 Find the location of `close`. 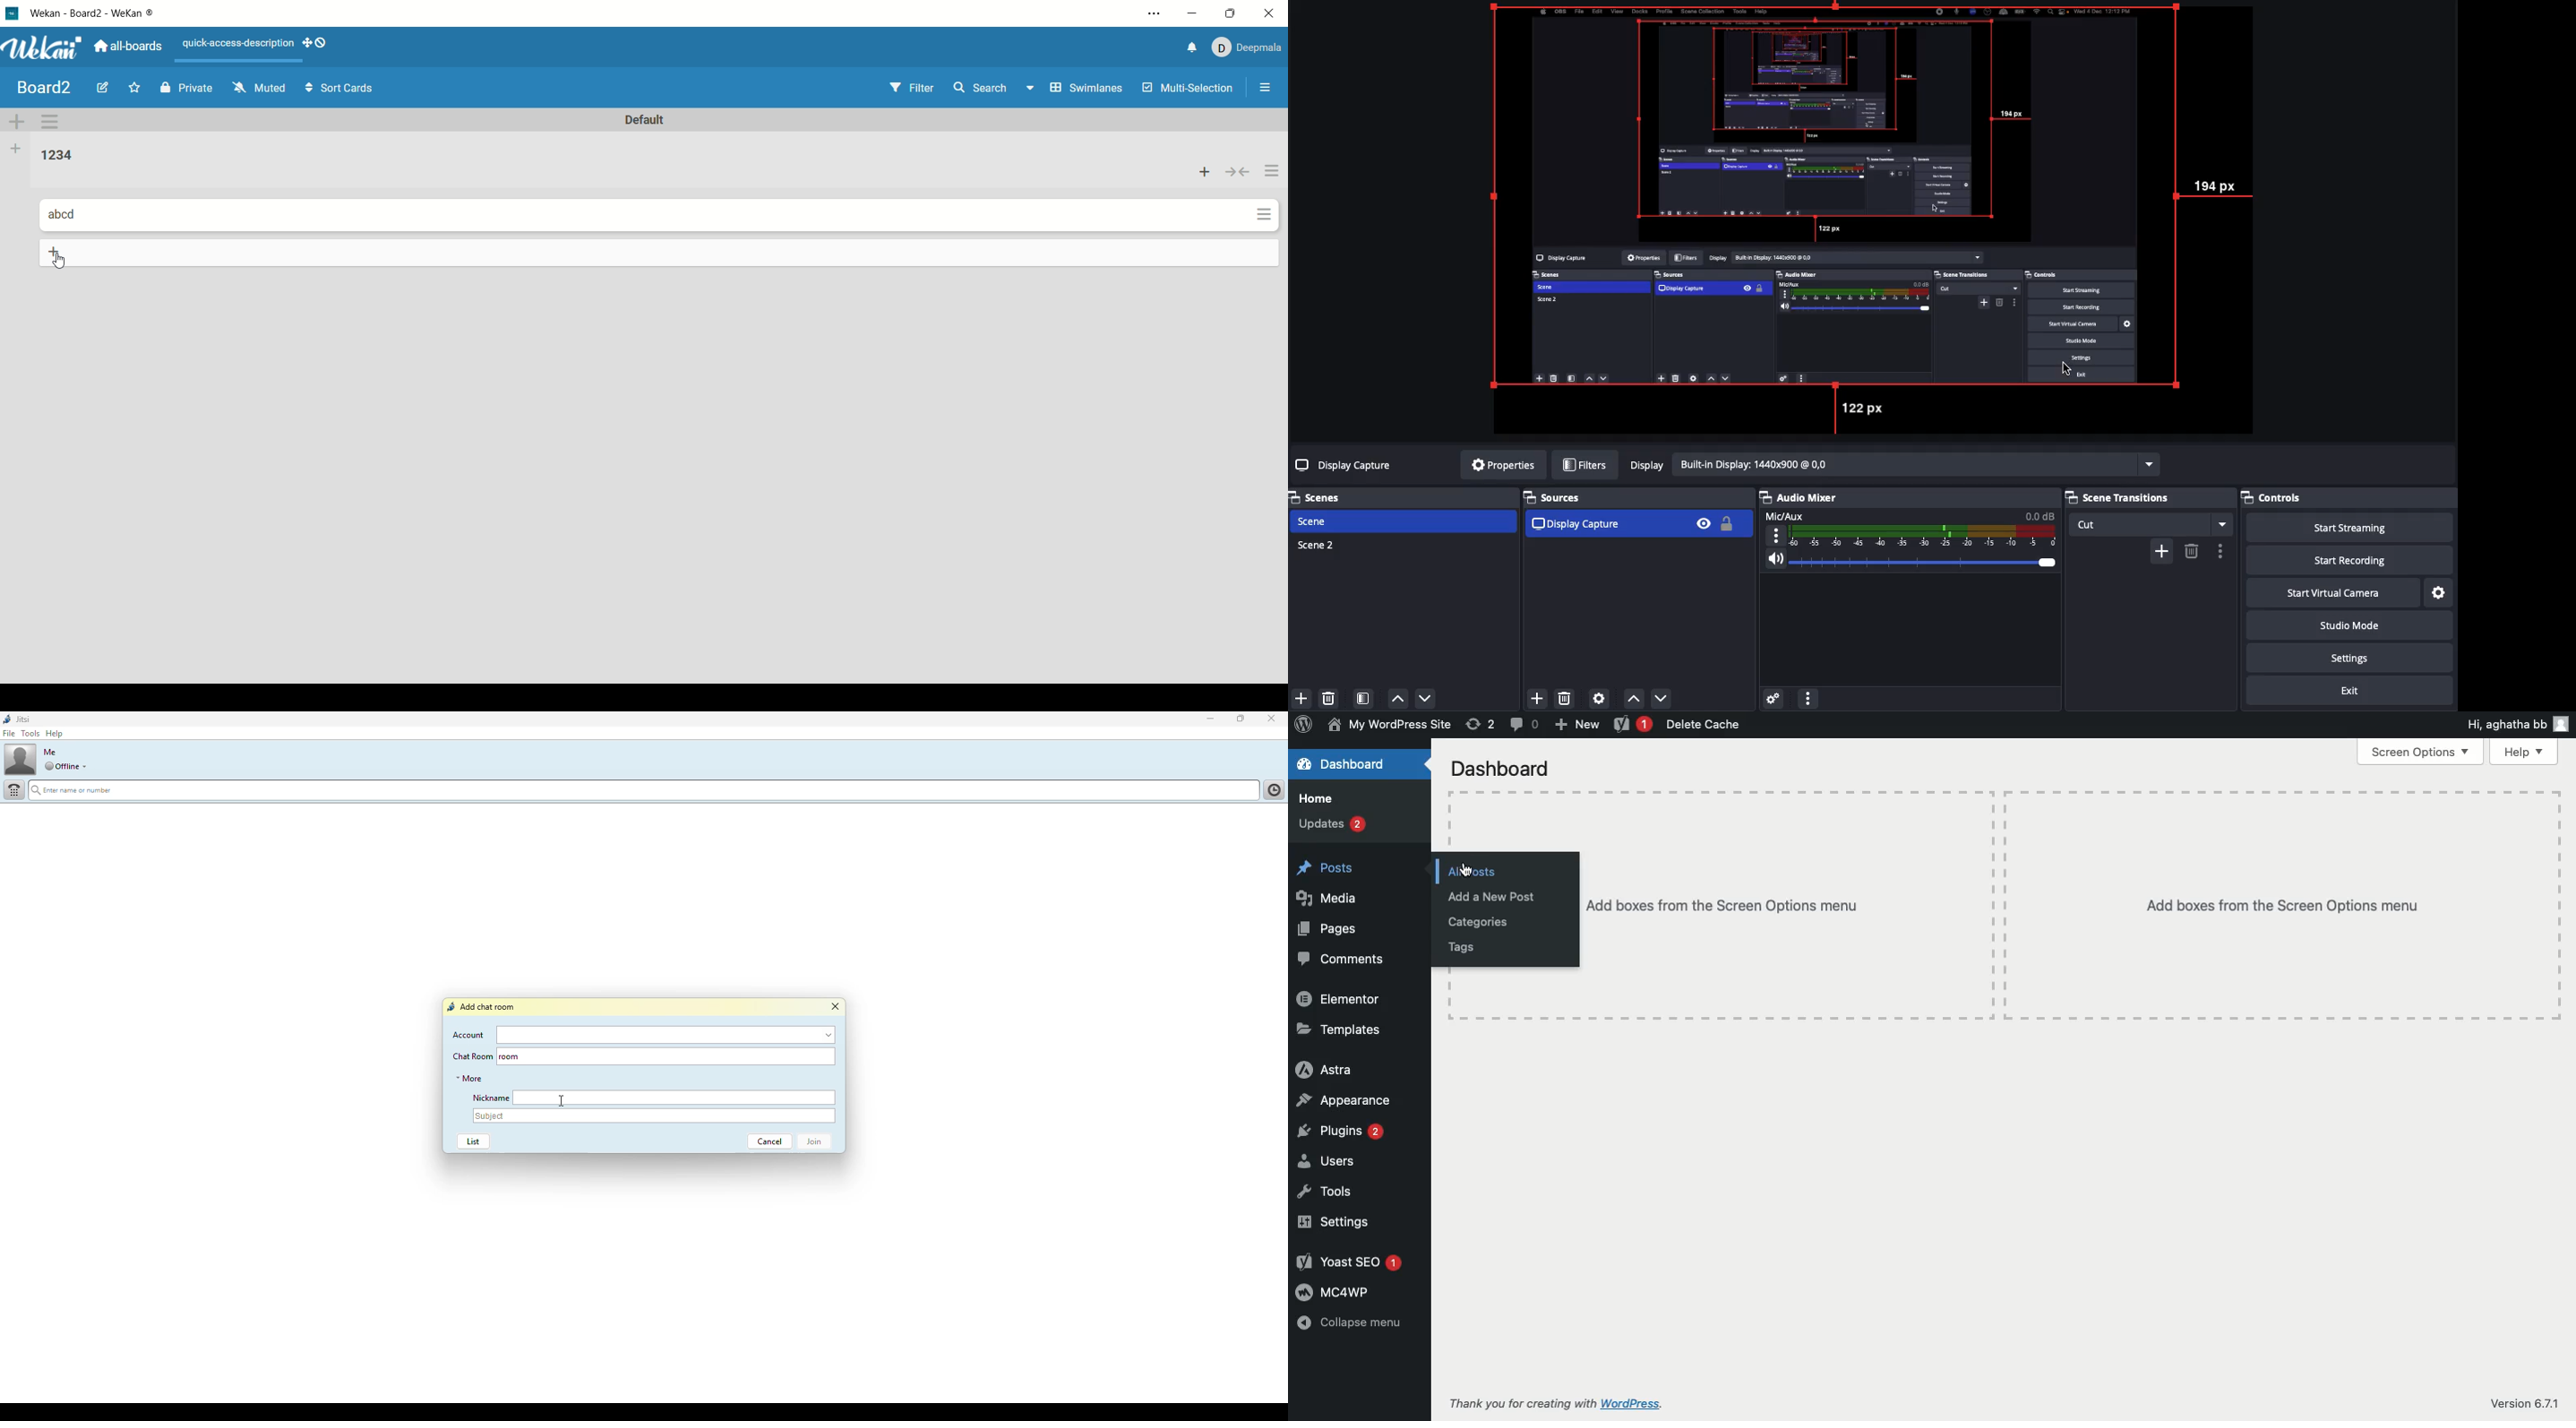

close is located at coordinates (1274, 718).